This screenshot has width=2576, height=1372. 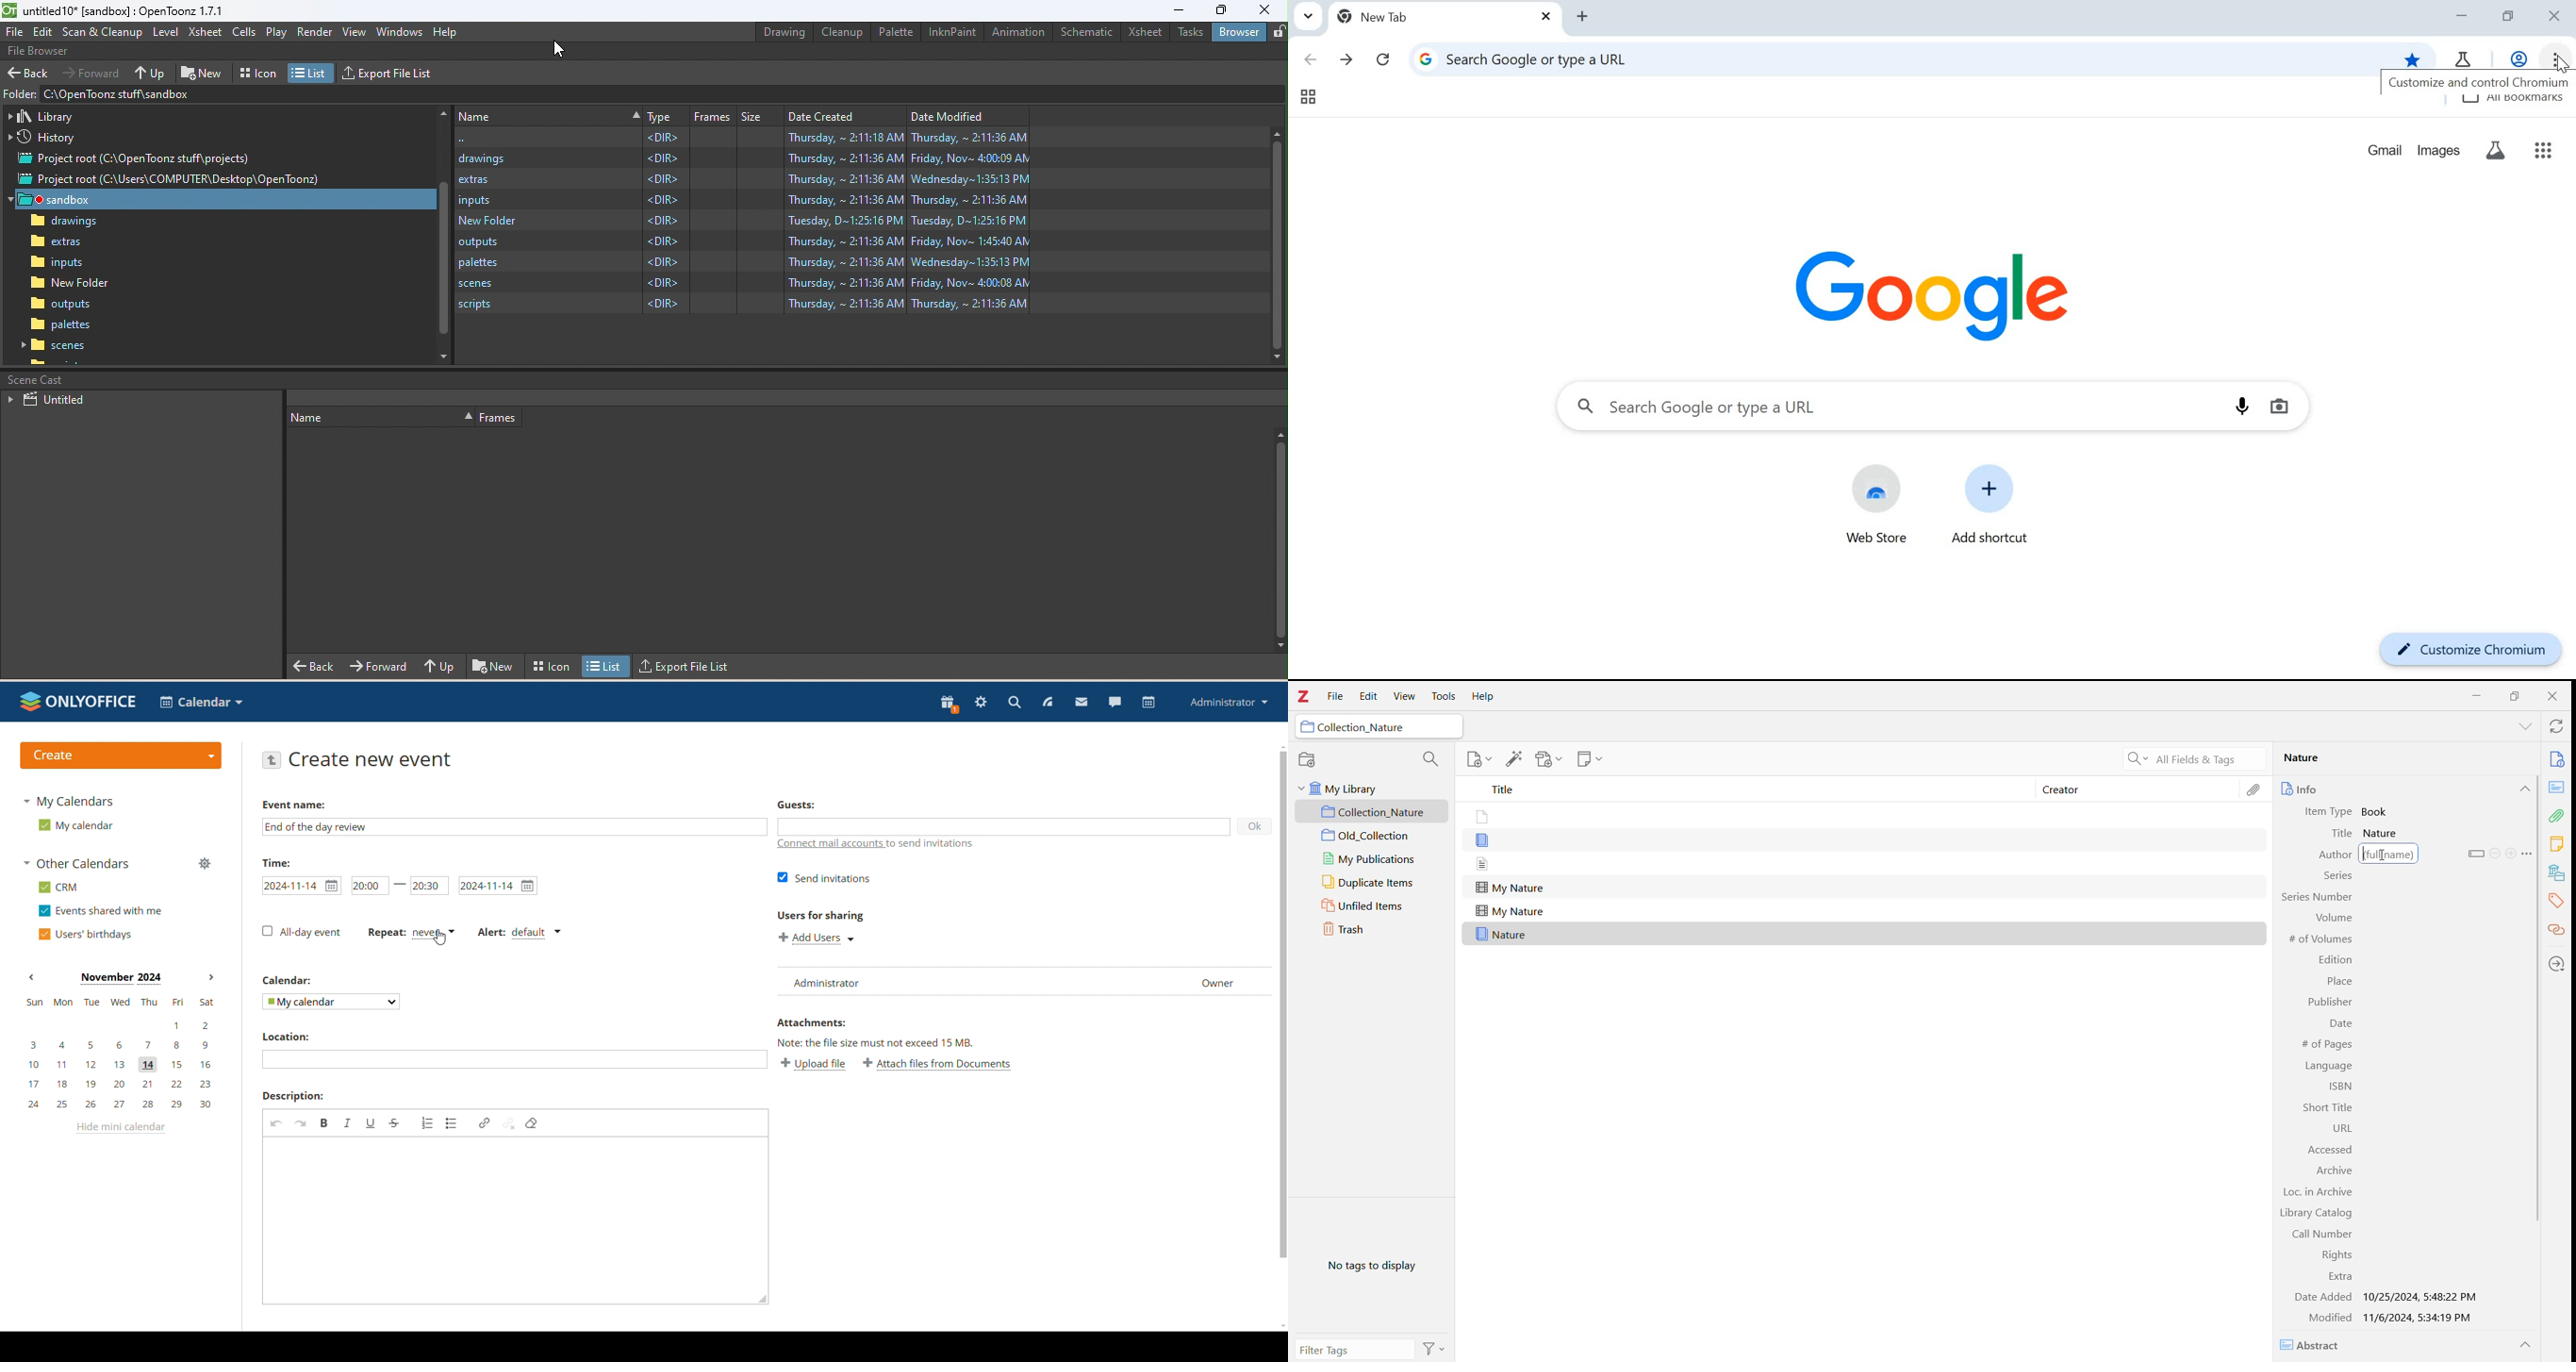 I want to click on folder icon, so click(x=1307, y=727).